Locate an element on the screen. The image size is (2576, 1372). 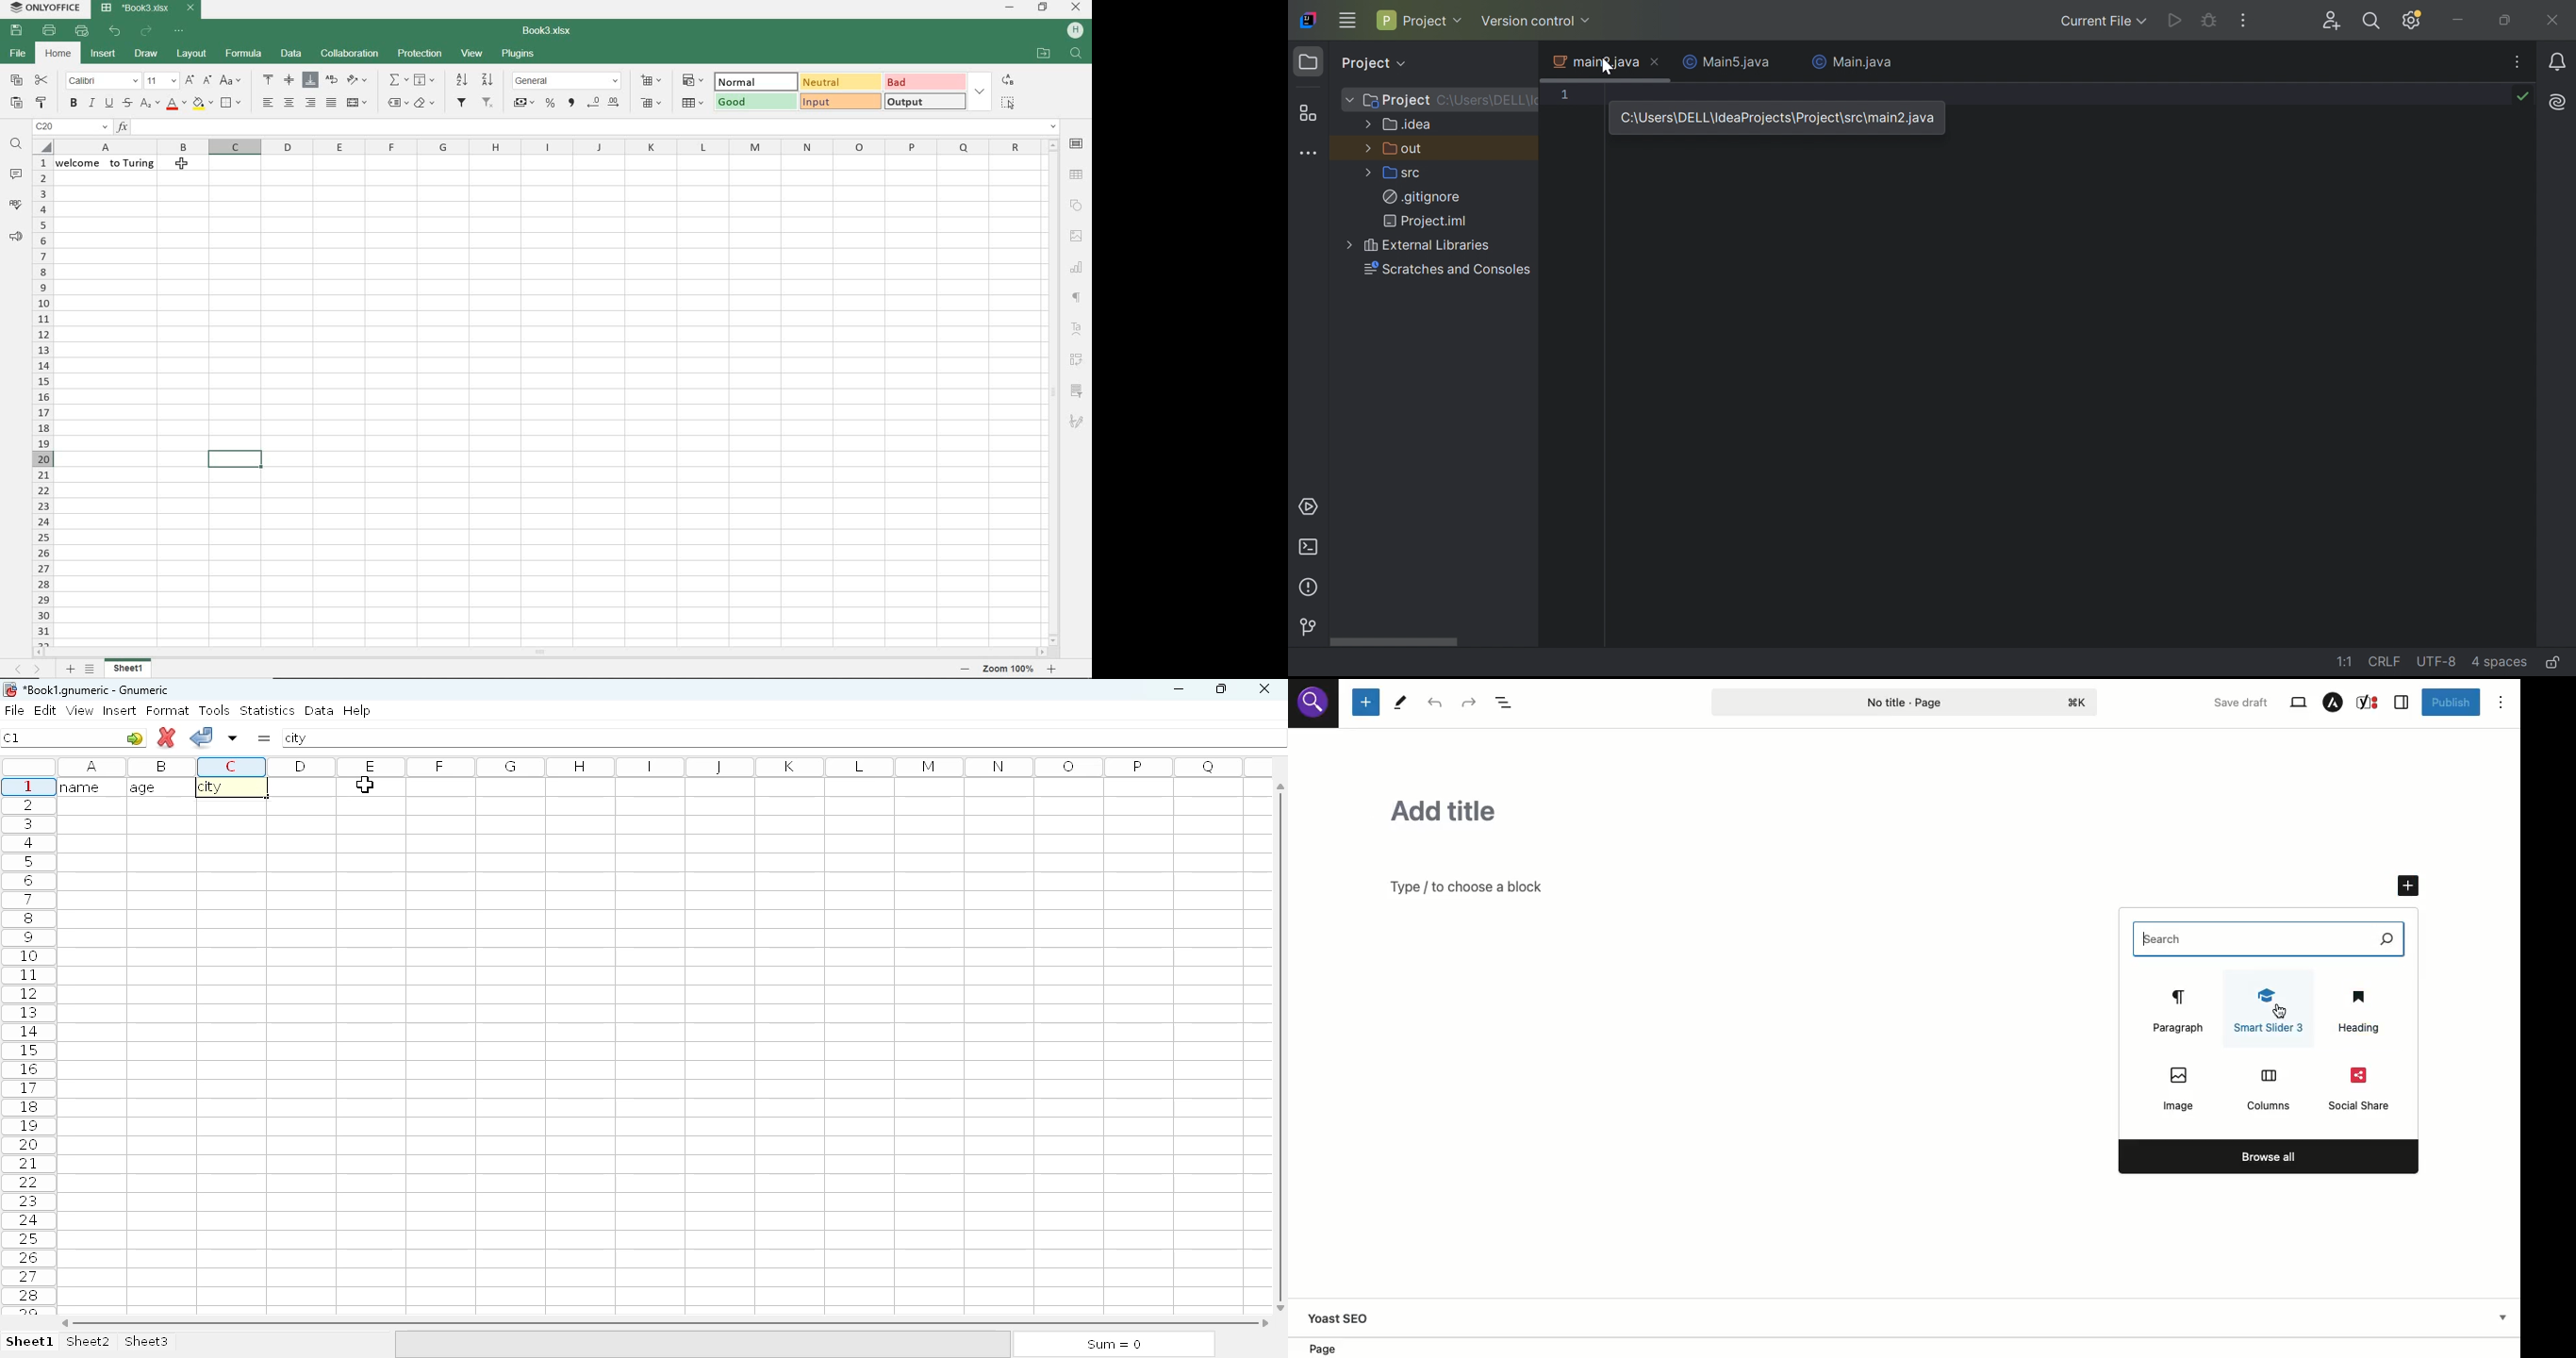
delete cells is located at coordinates (651, 102).